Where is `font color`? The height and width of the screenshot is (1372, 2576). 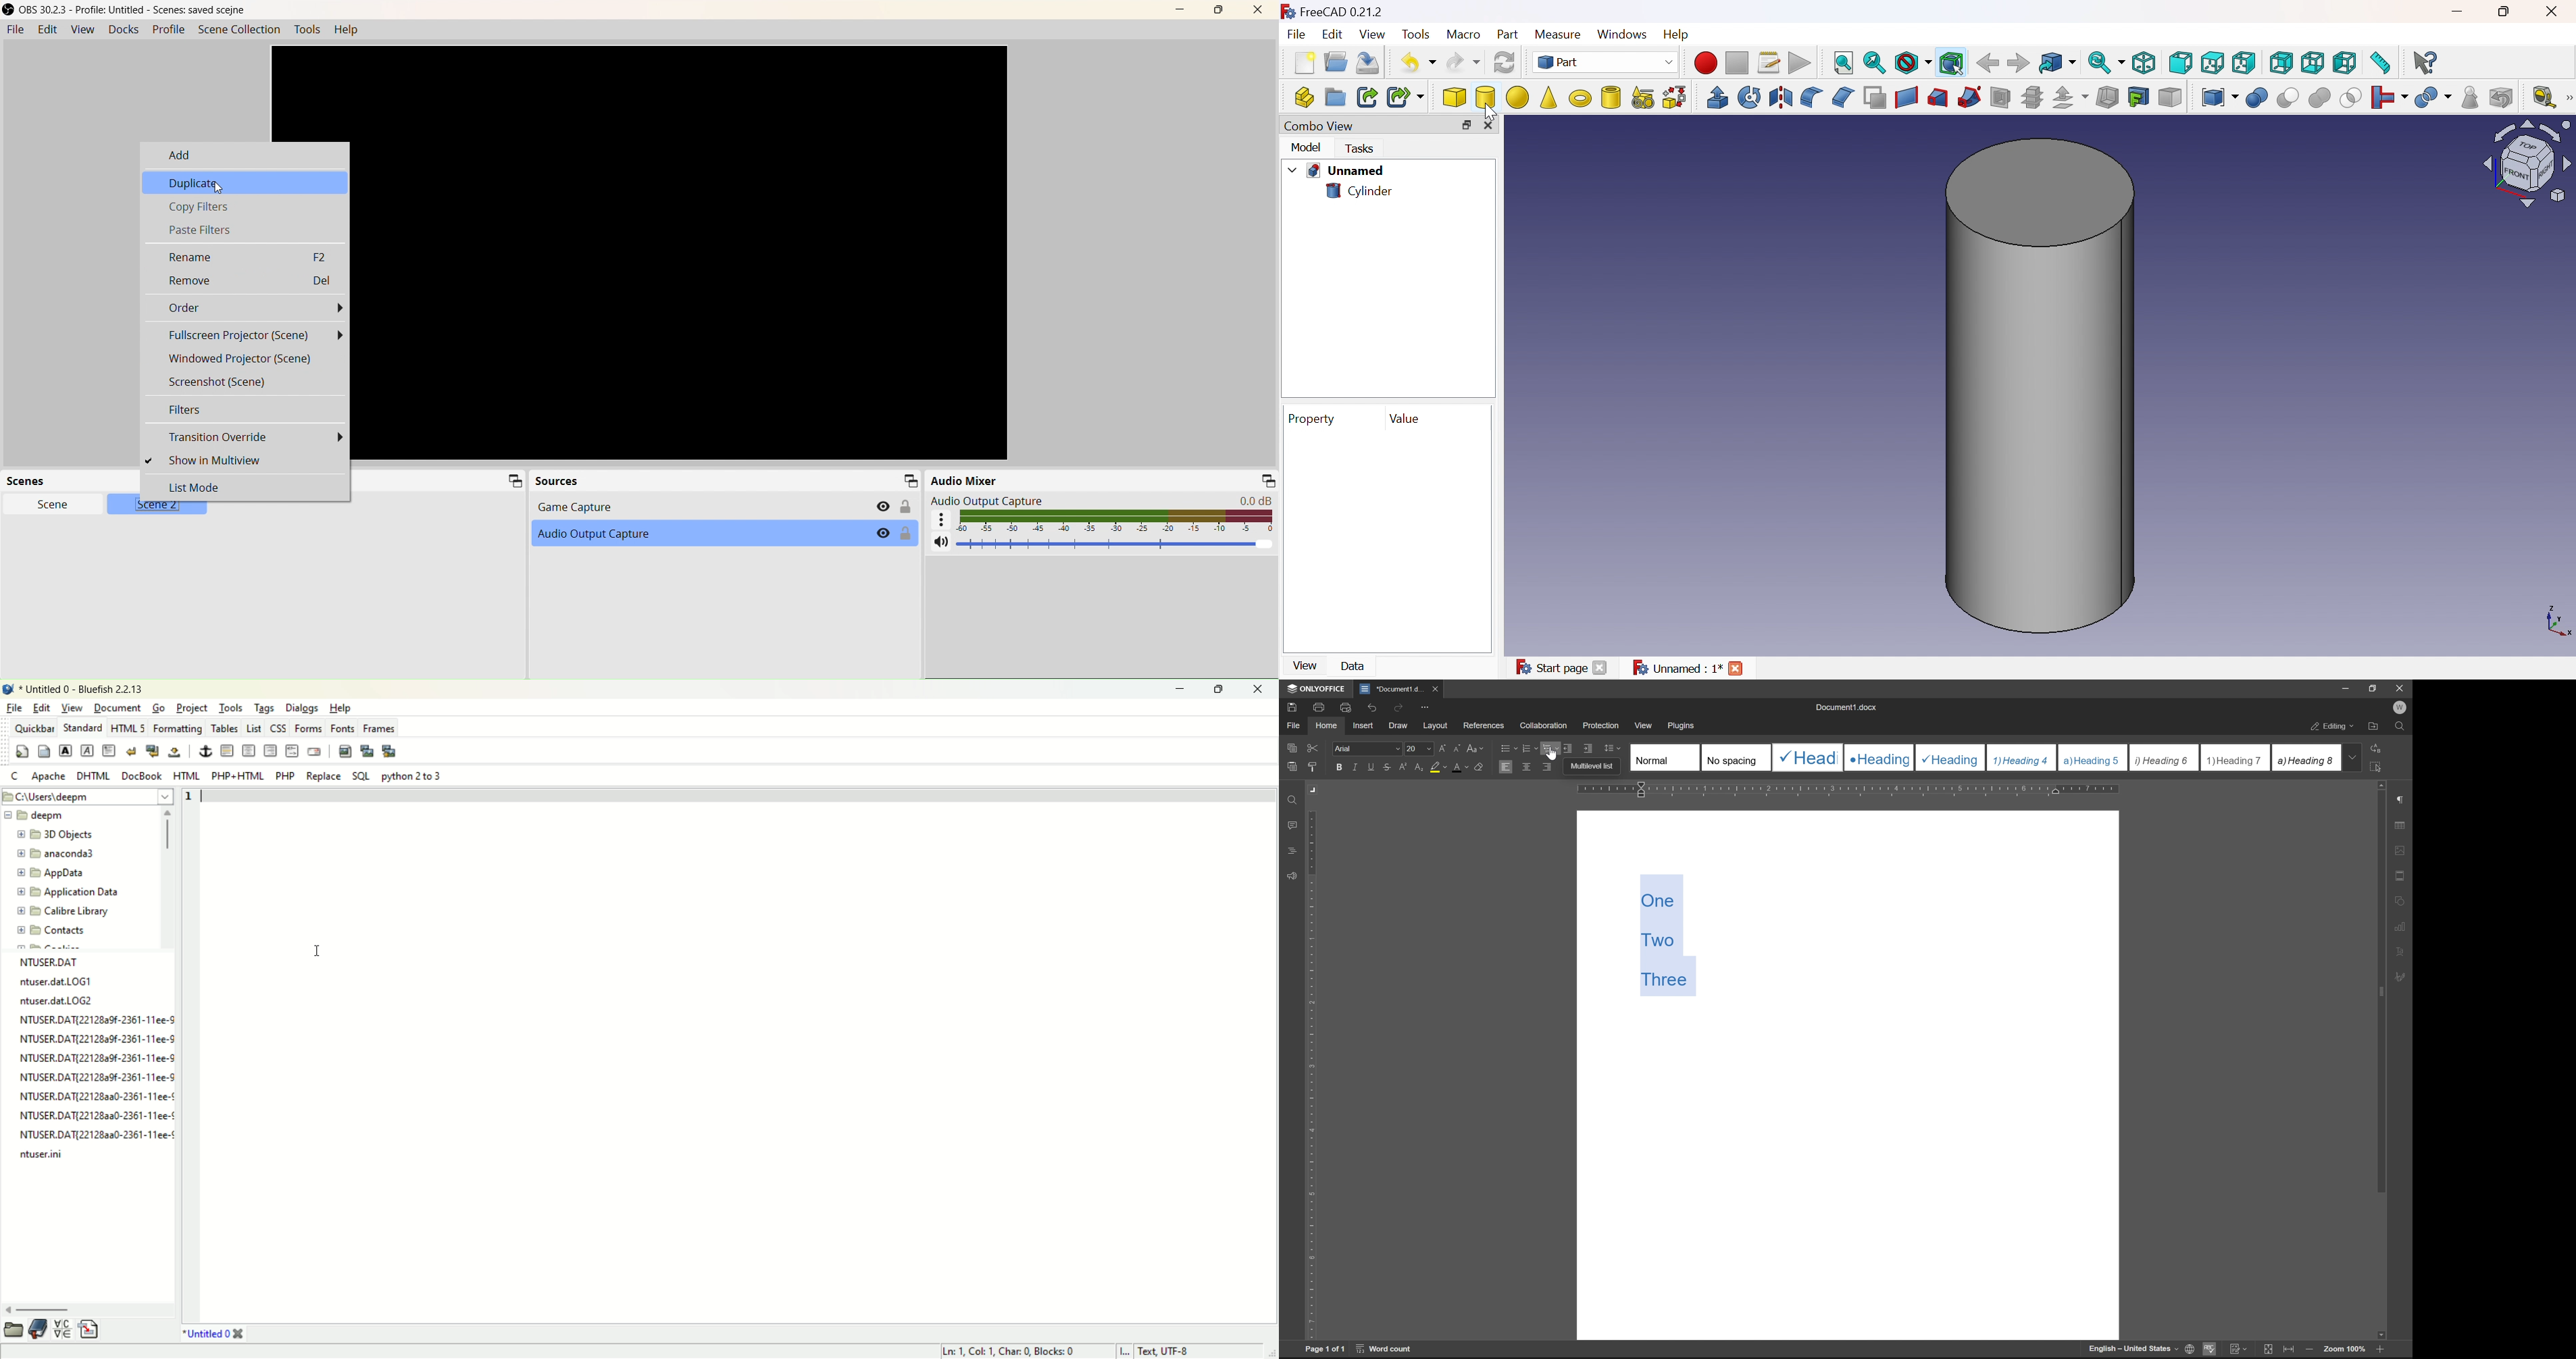 font color is located at coordinates (1461, 766).